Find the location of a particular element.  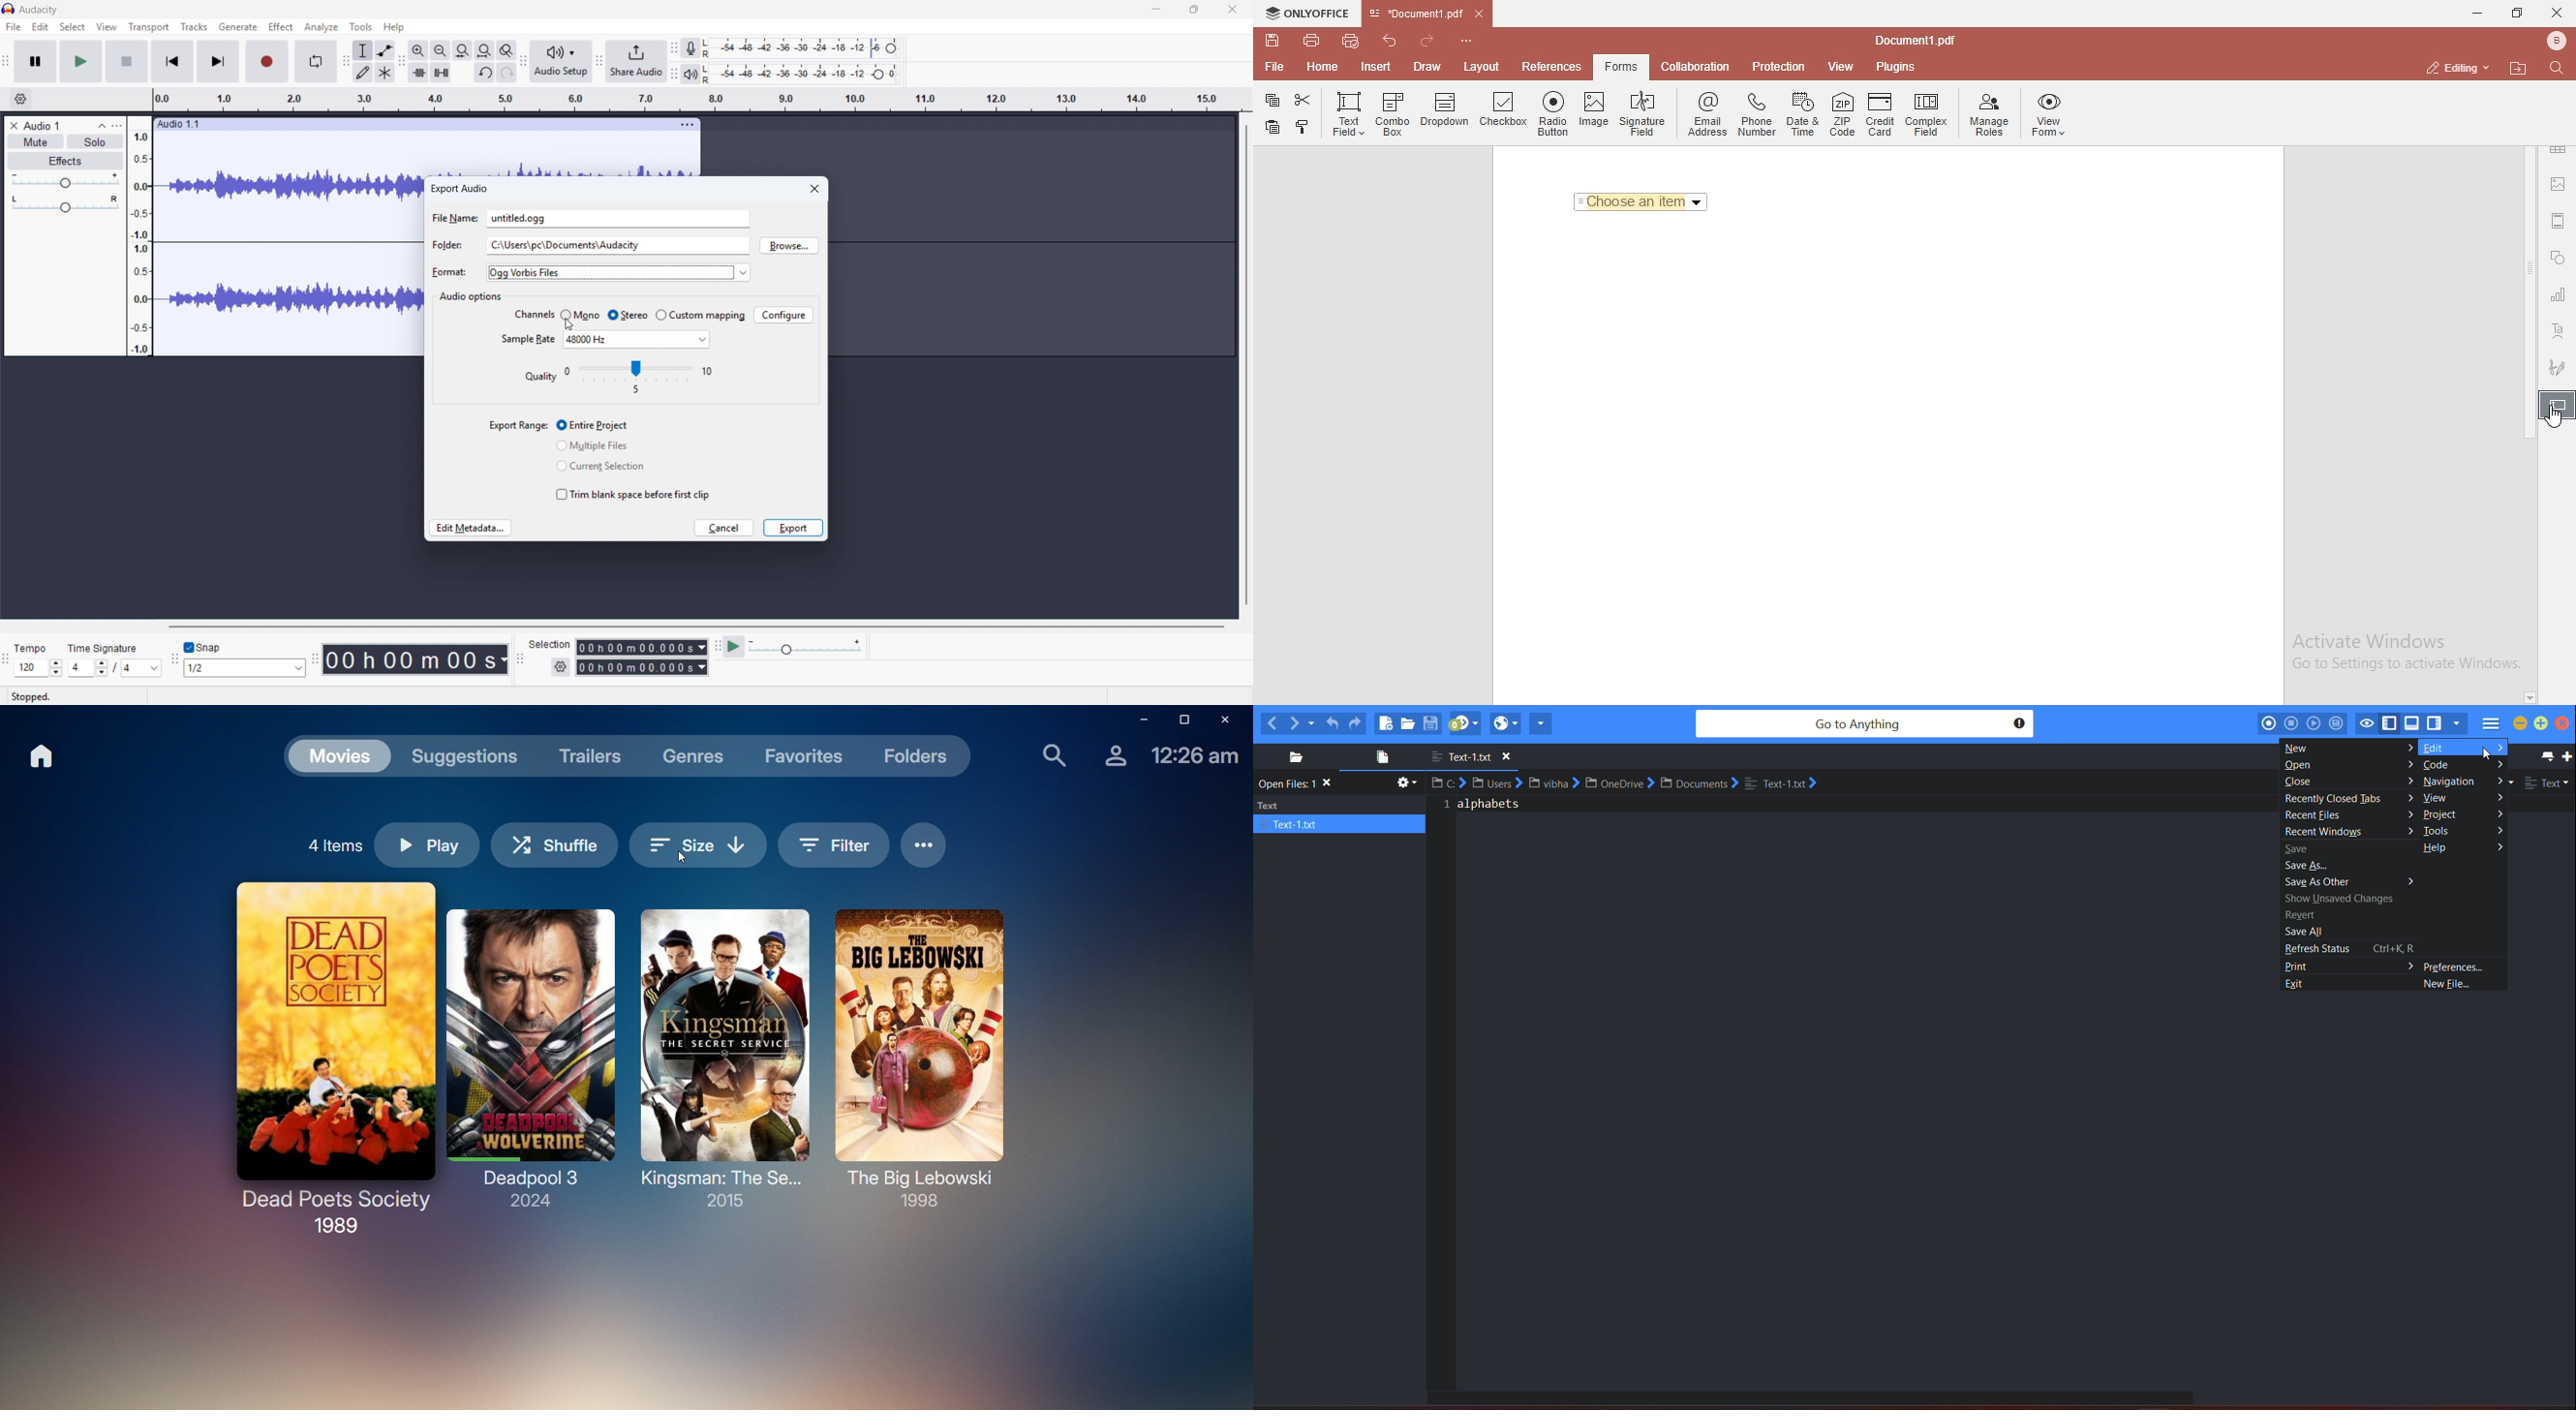

editing is located at coordinates (2455, 67).